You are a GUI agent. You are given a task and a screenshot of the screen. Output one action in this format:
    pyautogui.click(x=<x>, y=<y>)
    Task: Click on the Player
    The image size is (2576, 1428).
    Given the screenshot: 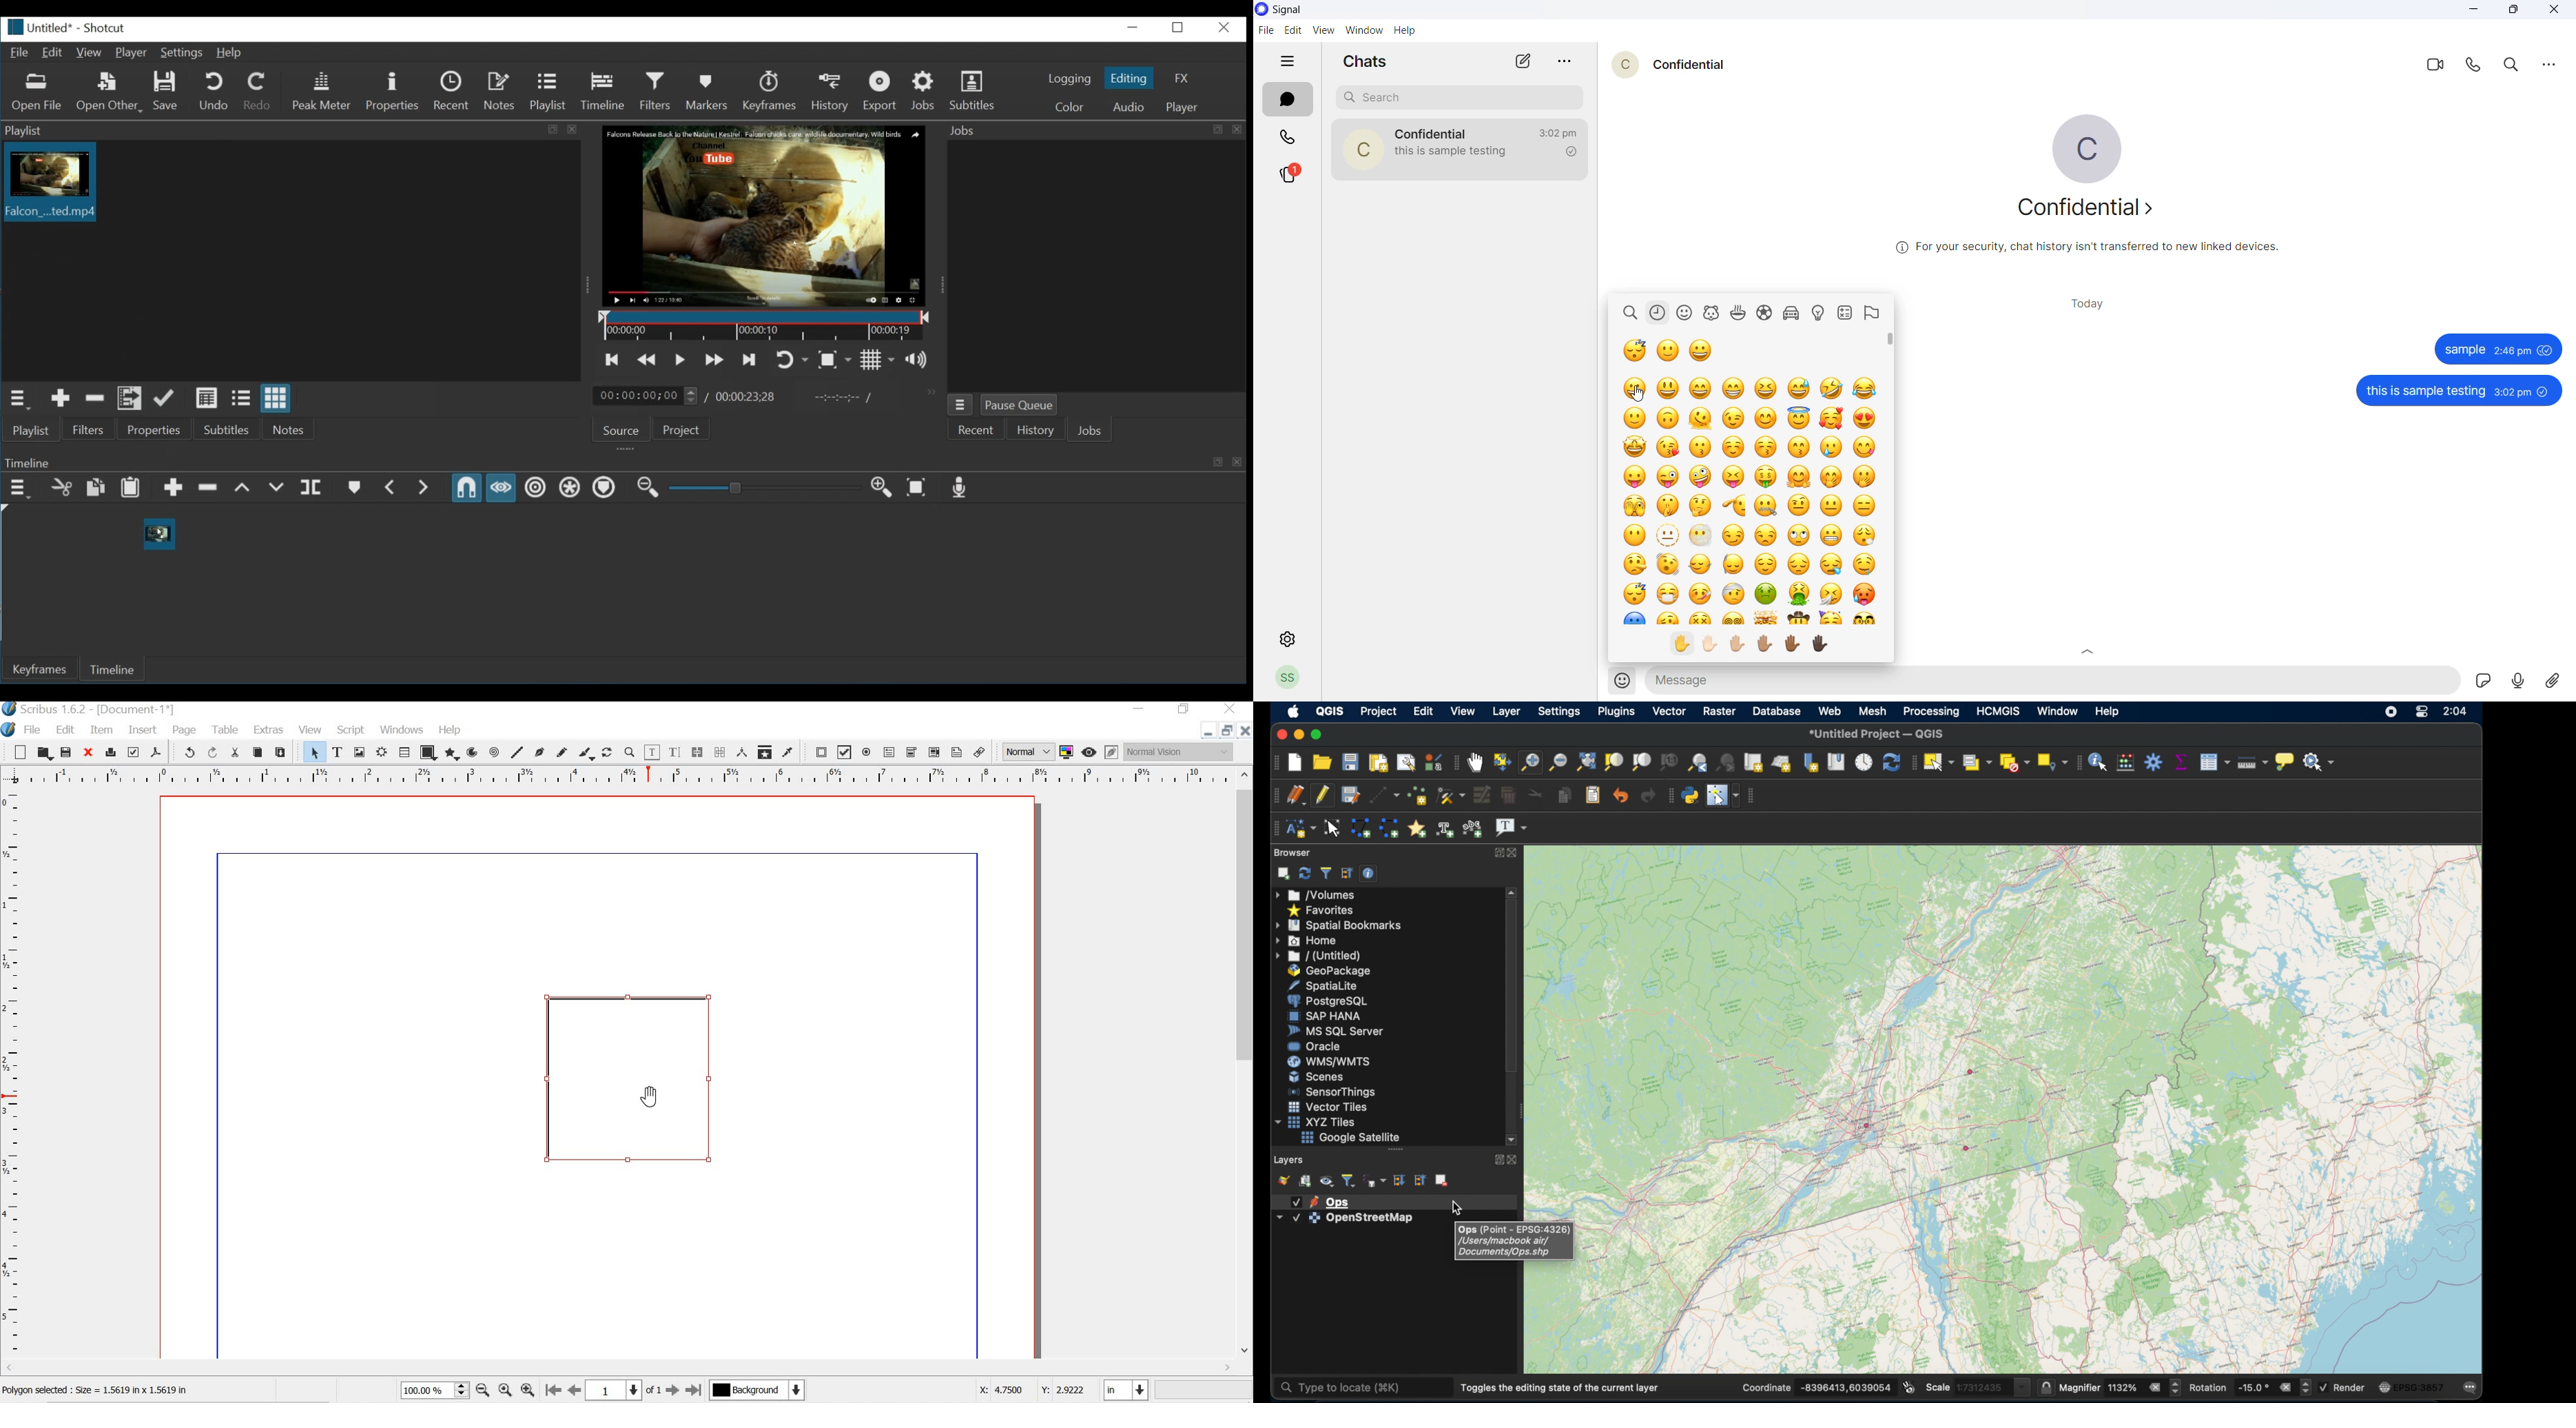 What is the action you would take?
    pyautogui.click(x=131, y=53)
    